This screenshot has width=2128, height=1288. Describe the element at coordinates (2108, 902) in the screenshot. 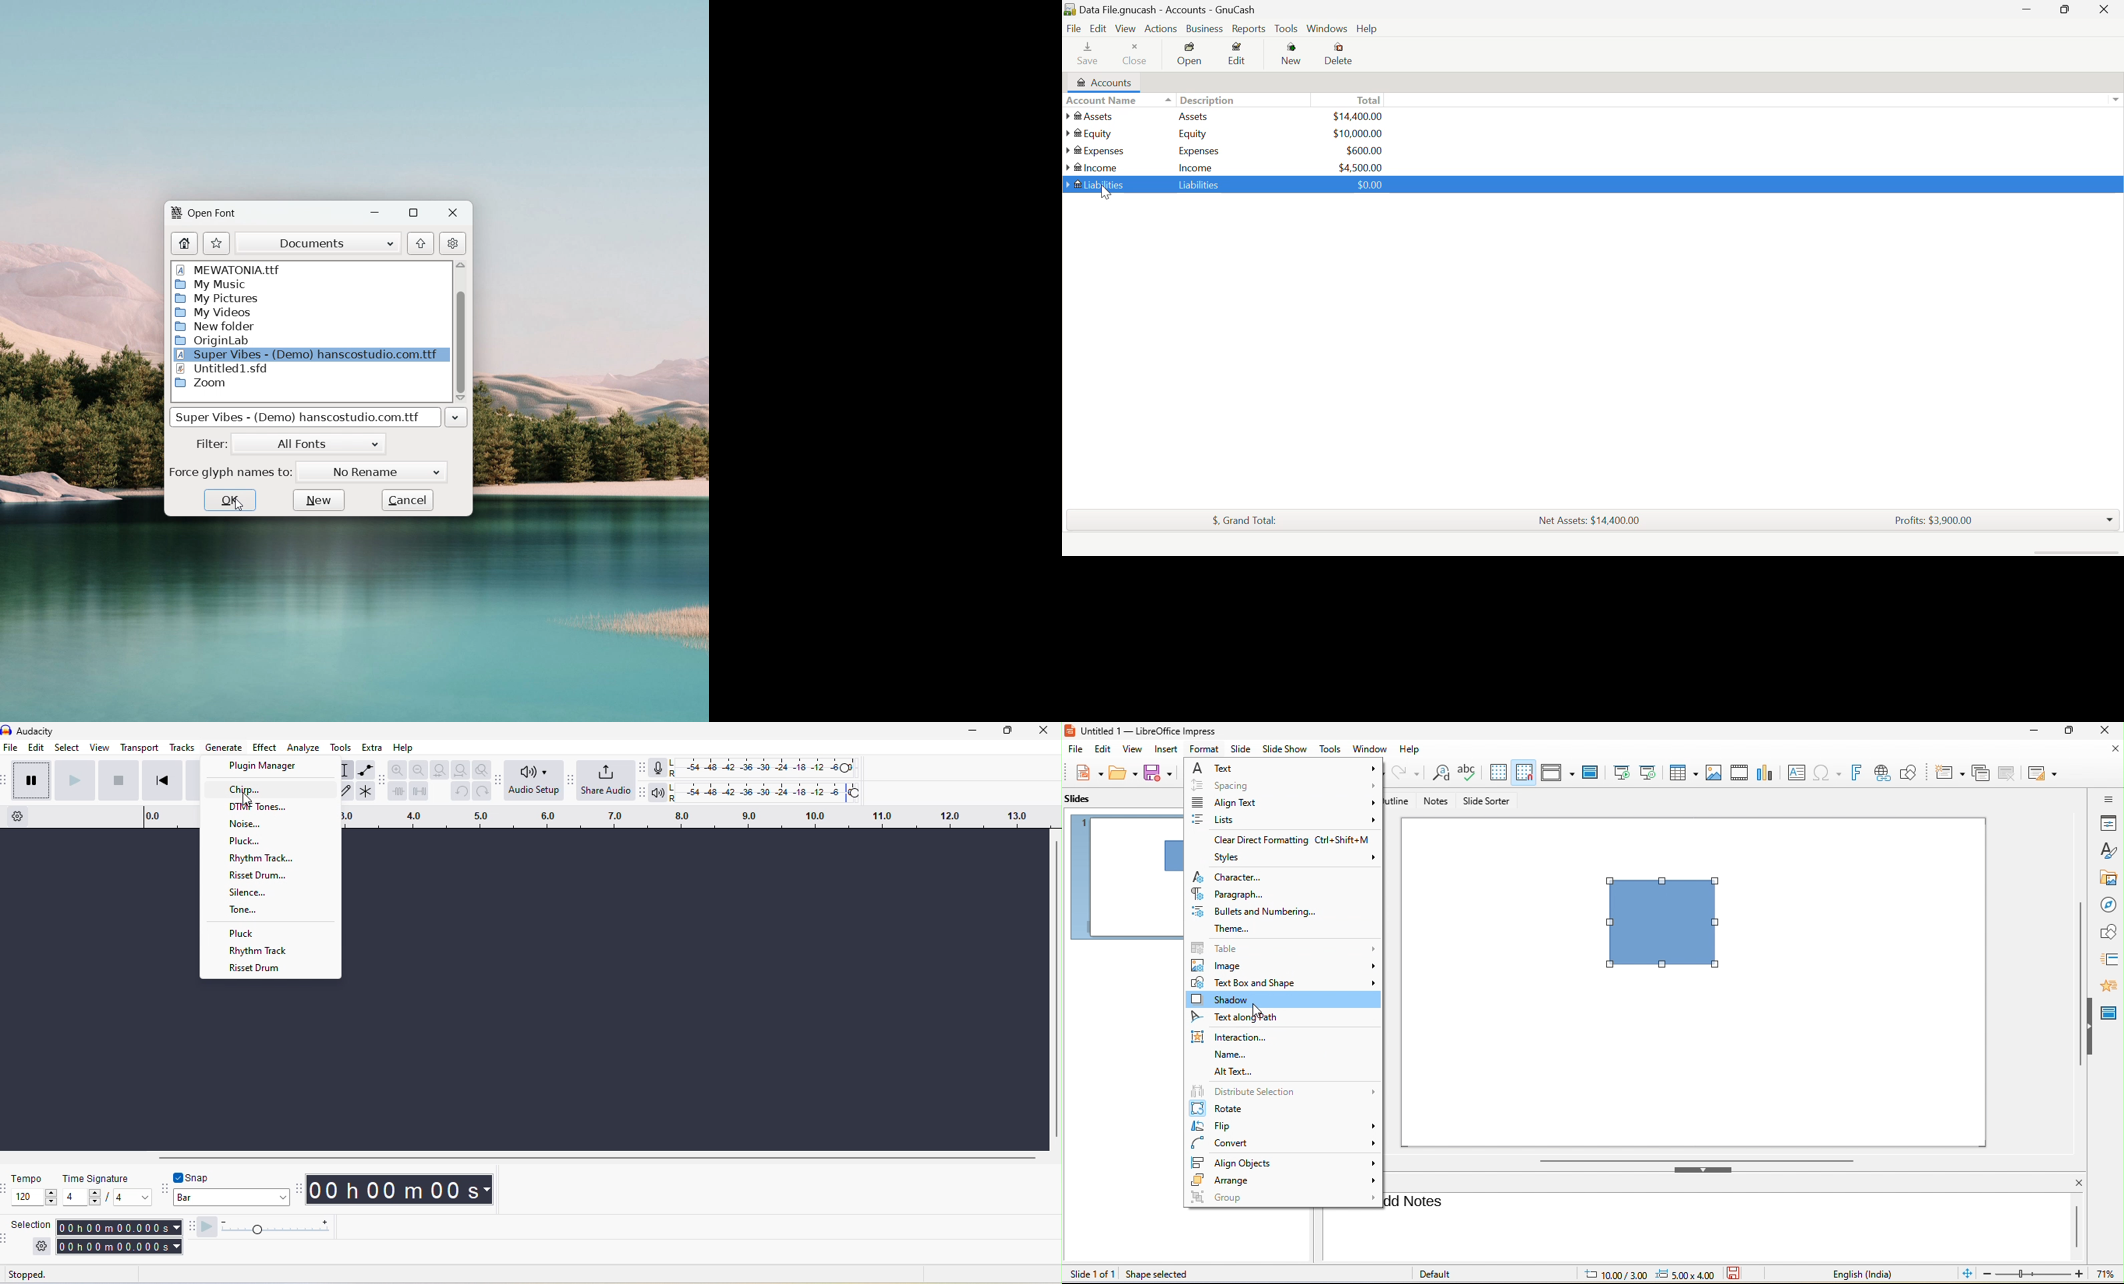

I see `navigator` at that location.